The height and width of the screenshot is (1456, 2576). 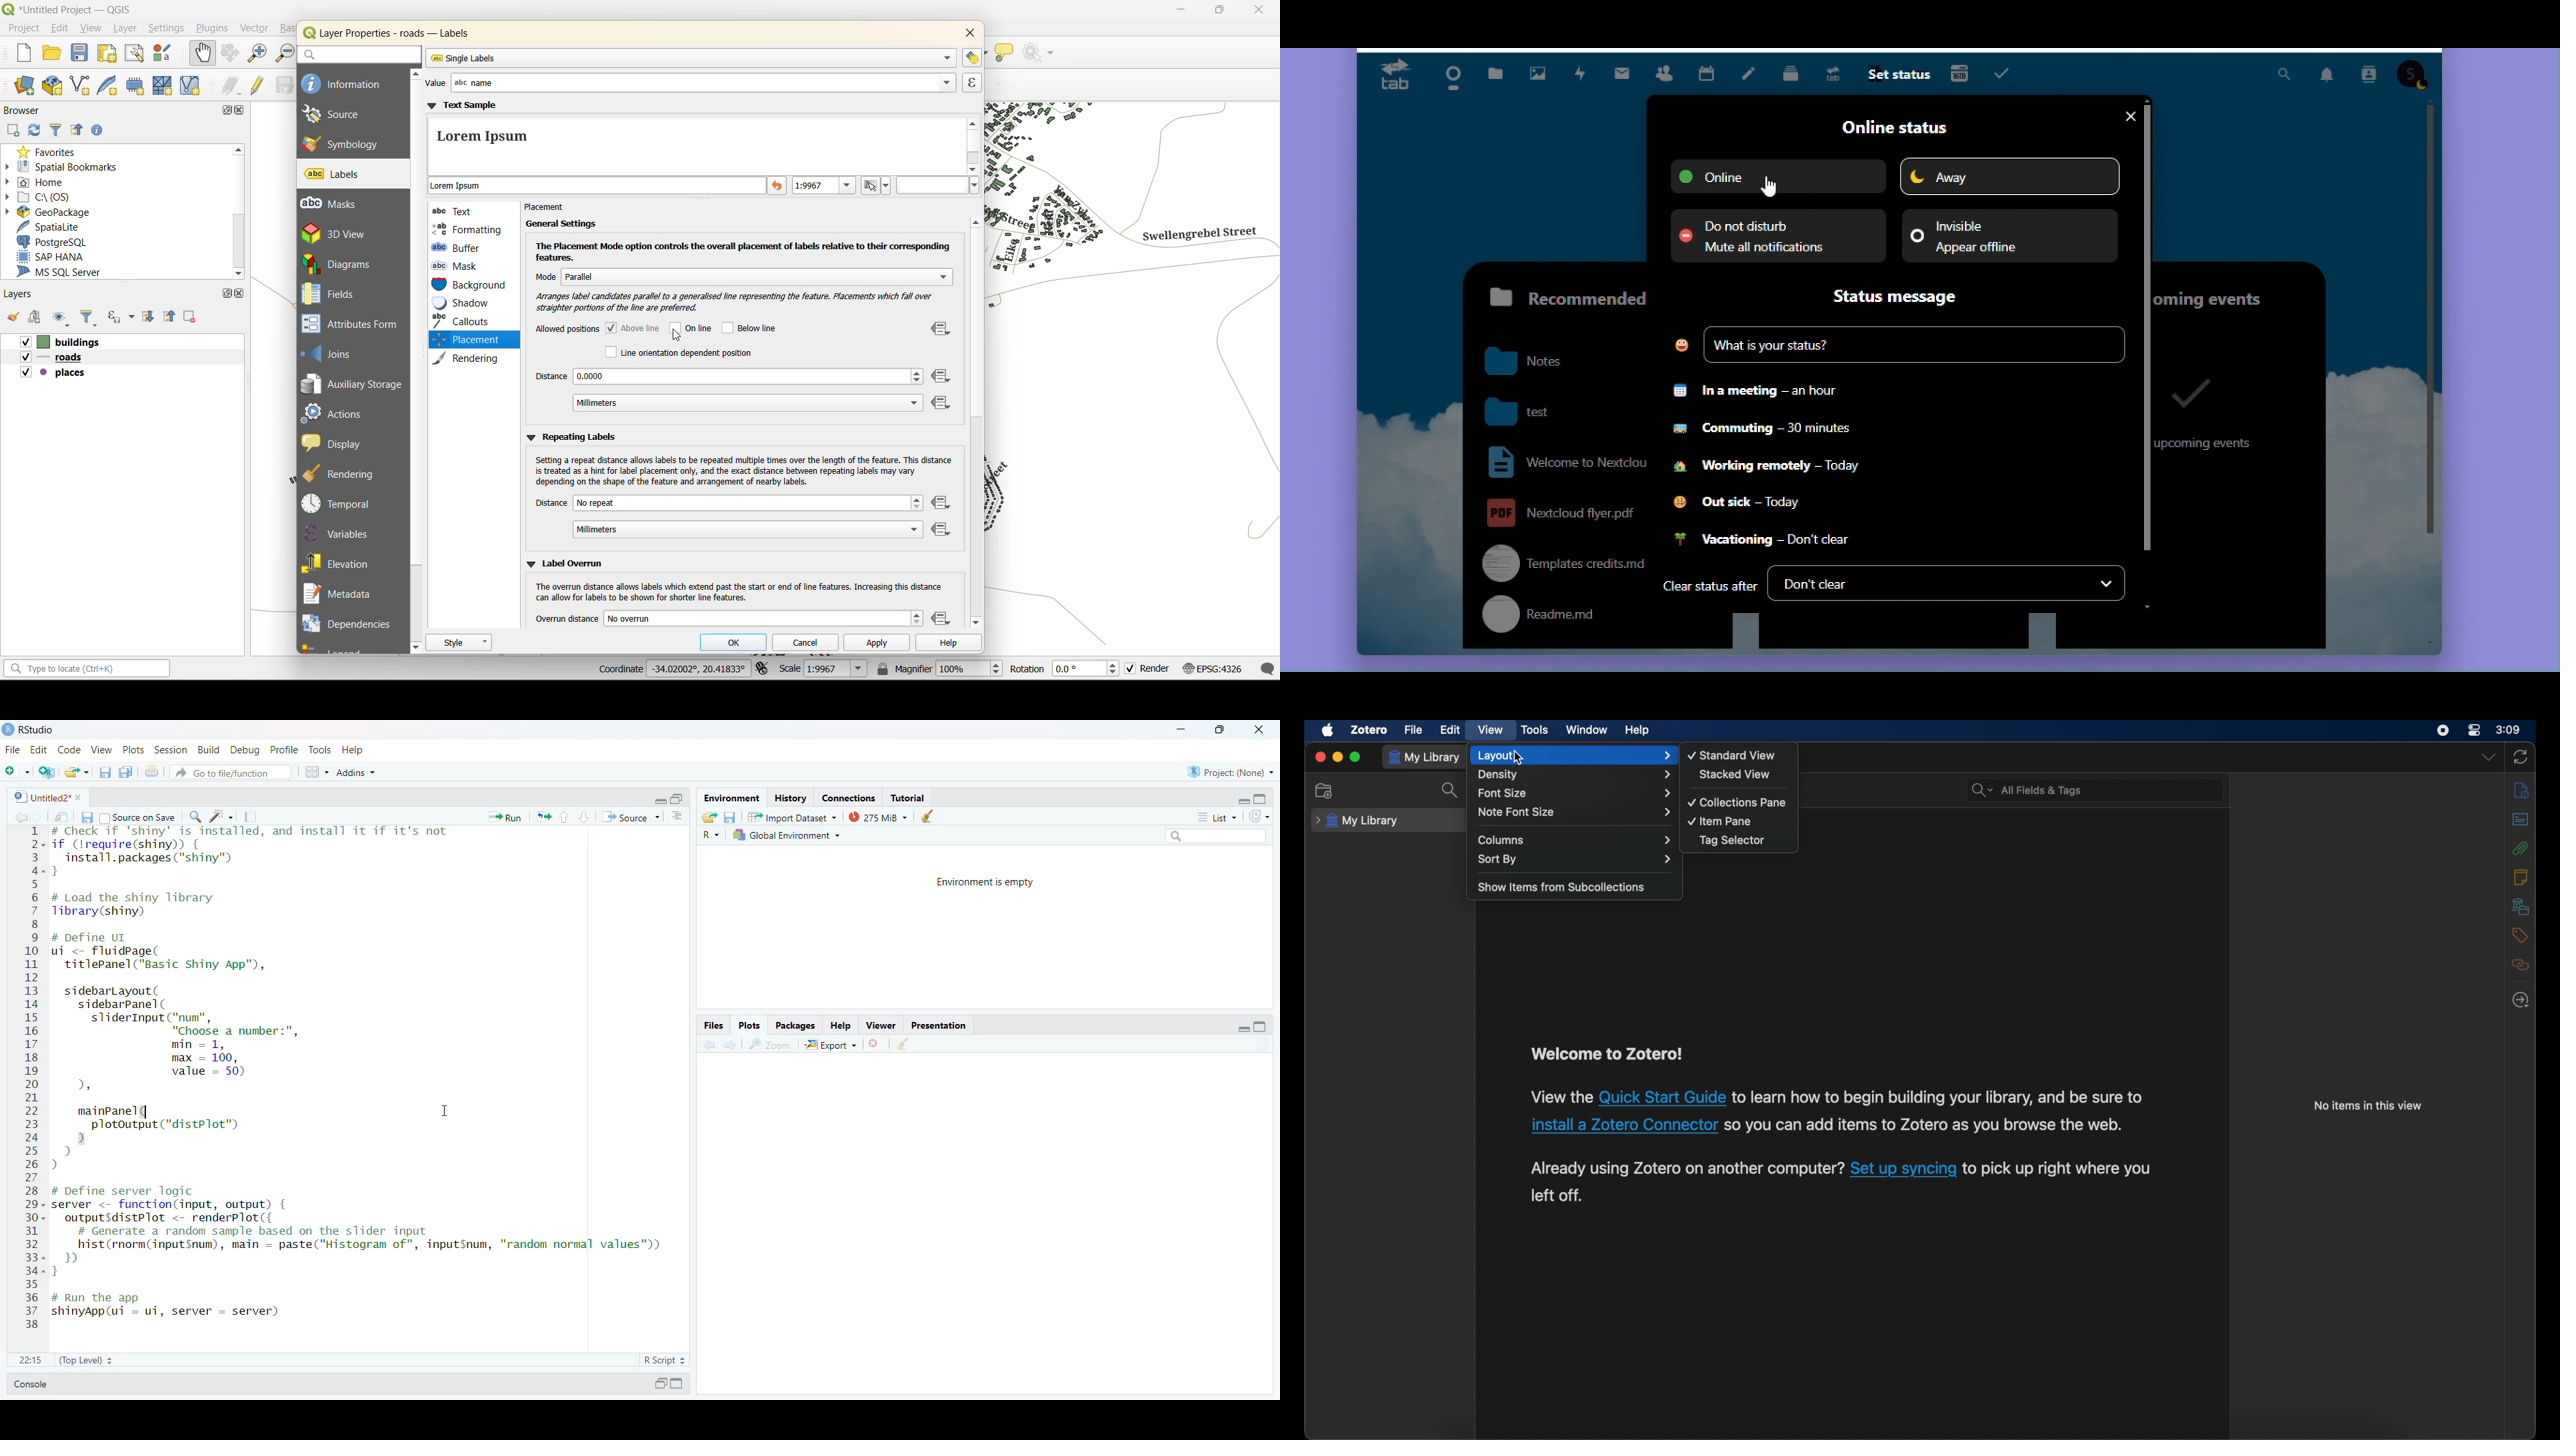 What do you see at coordinates (2028, 790) in the screenshot?
I see `search` at bounding box center [2028, 790].